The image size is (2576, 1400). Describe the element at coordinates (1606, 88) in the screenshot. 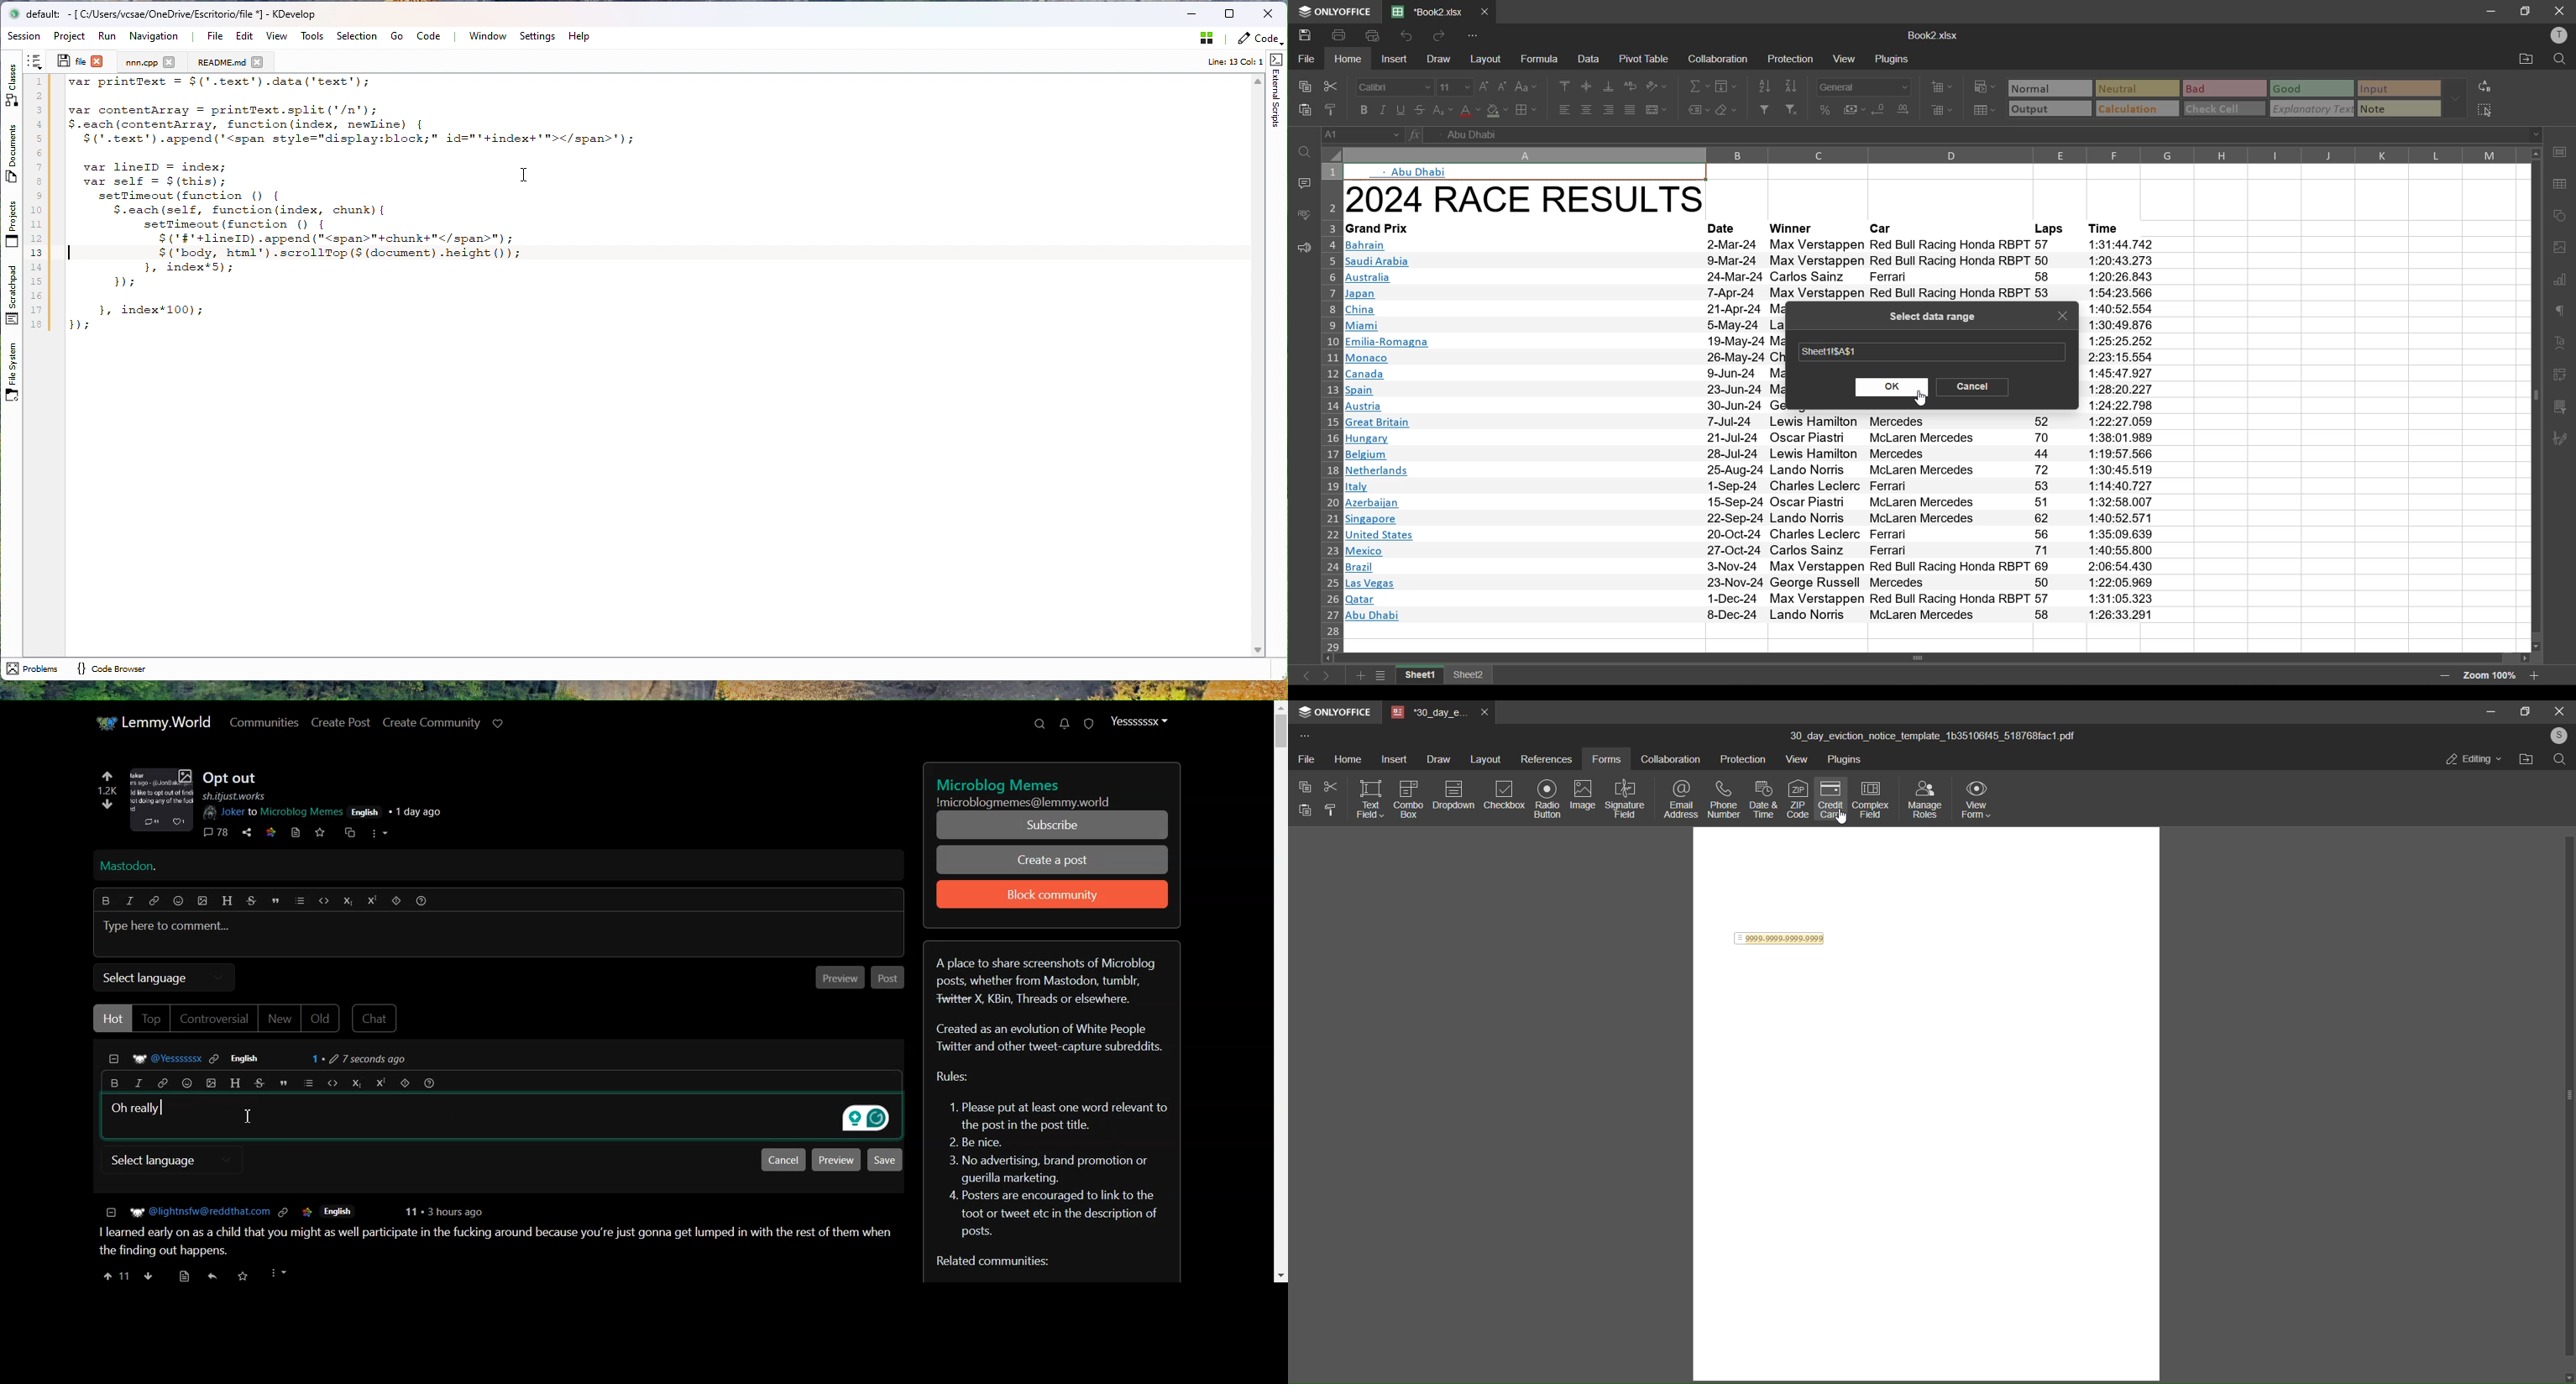

I see `align bottom` at that location.